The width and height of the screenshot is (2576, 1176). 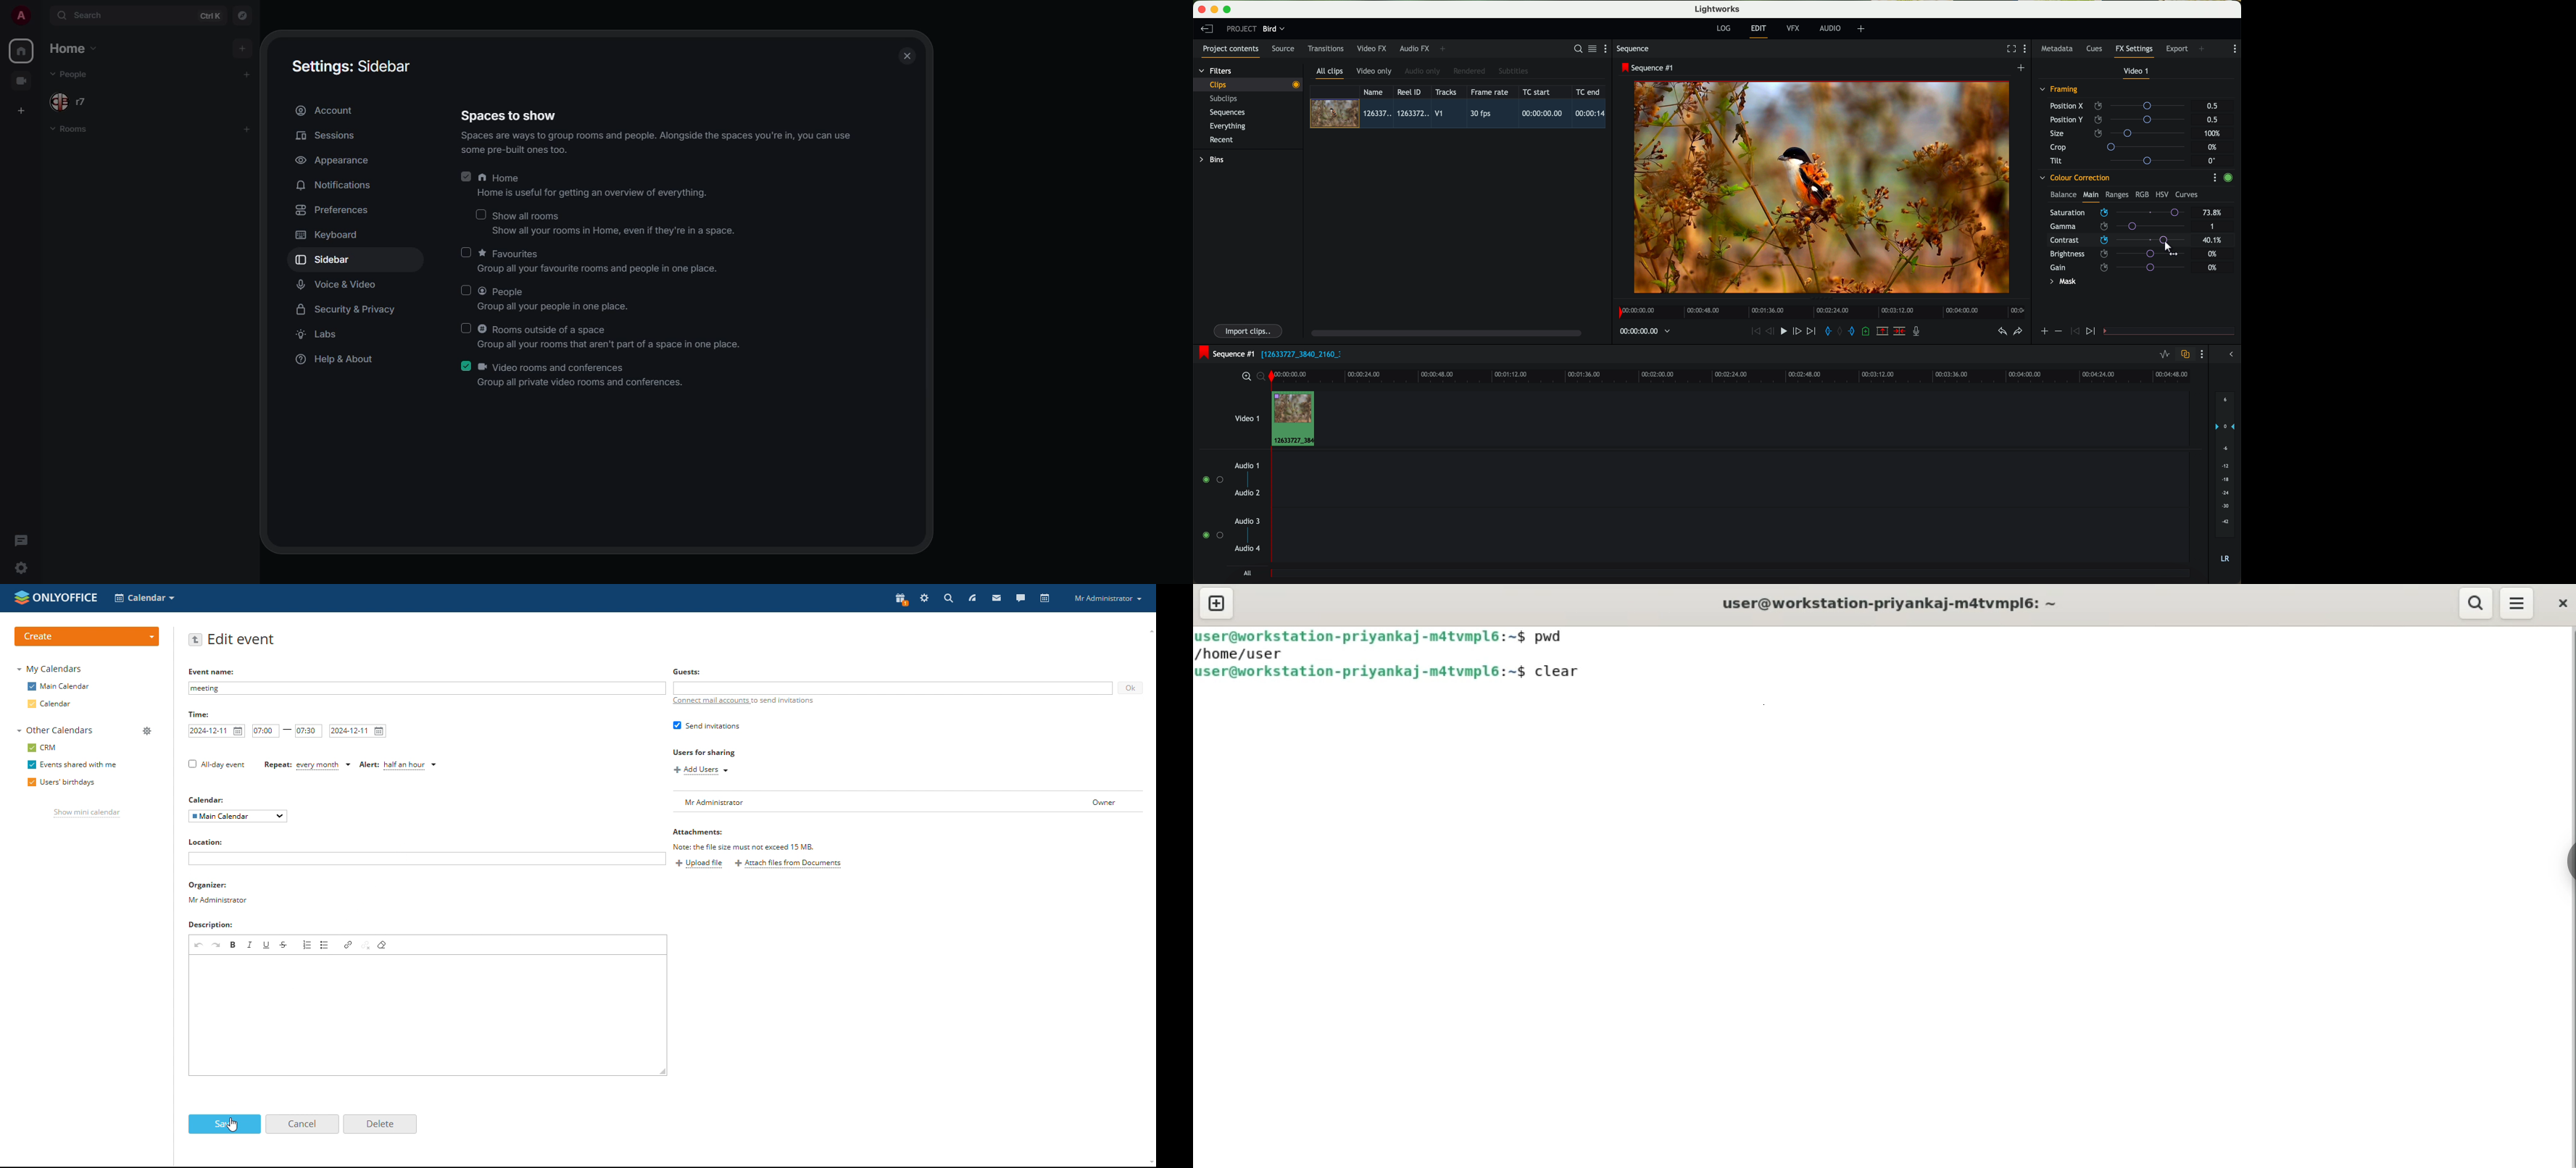 What do you see at coordinates (2213, 106) in the screenshot?
I see `0.5` at bounding box center [2213, 106].